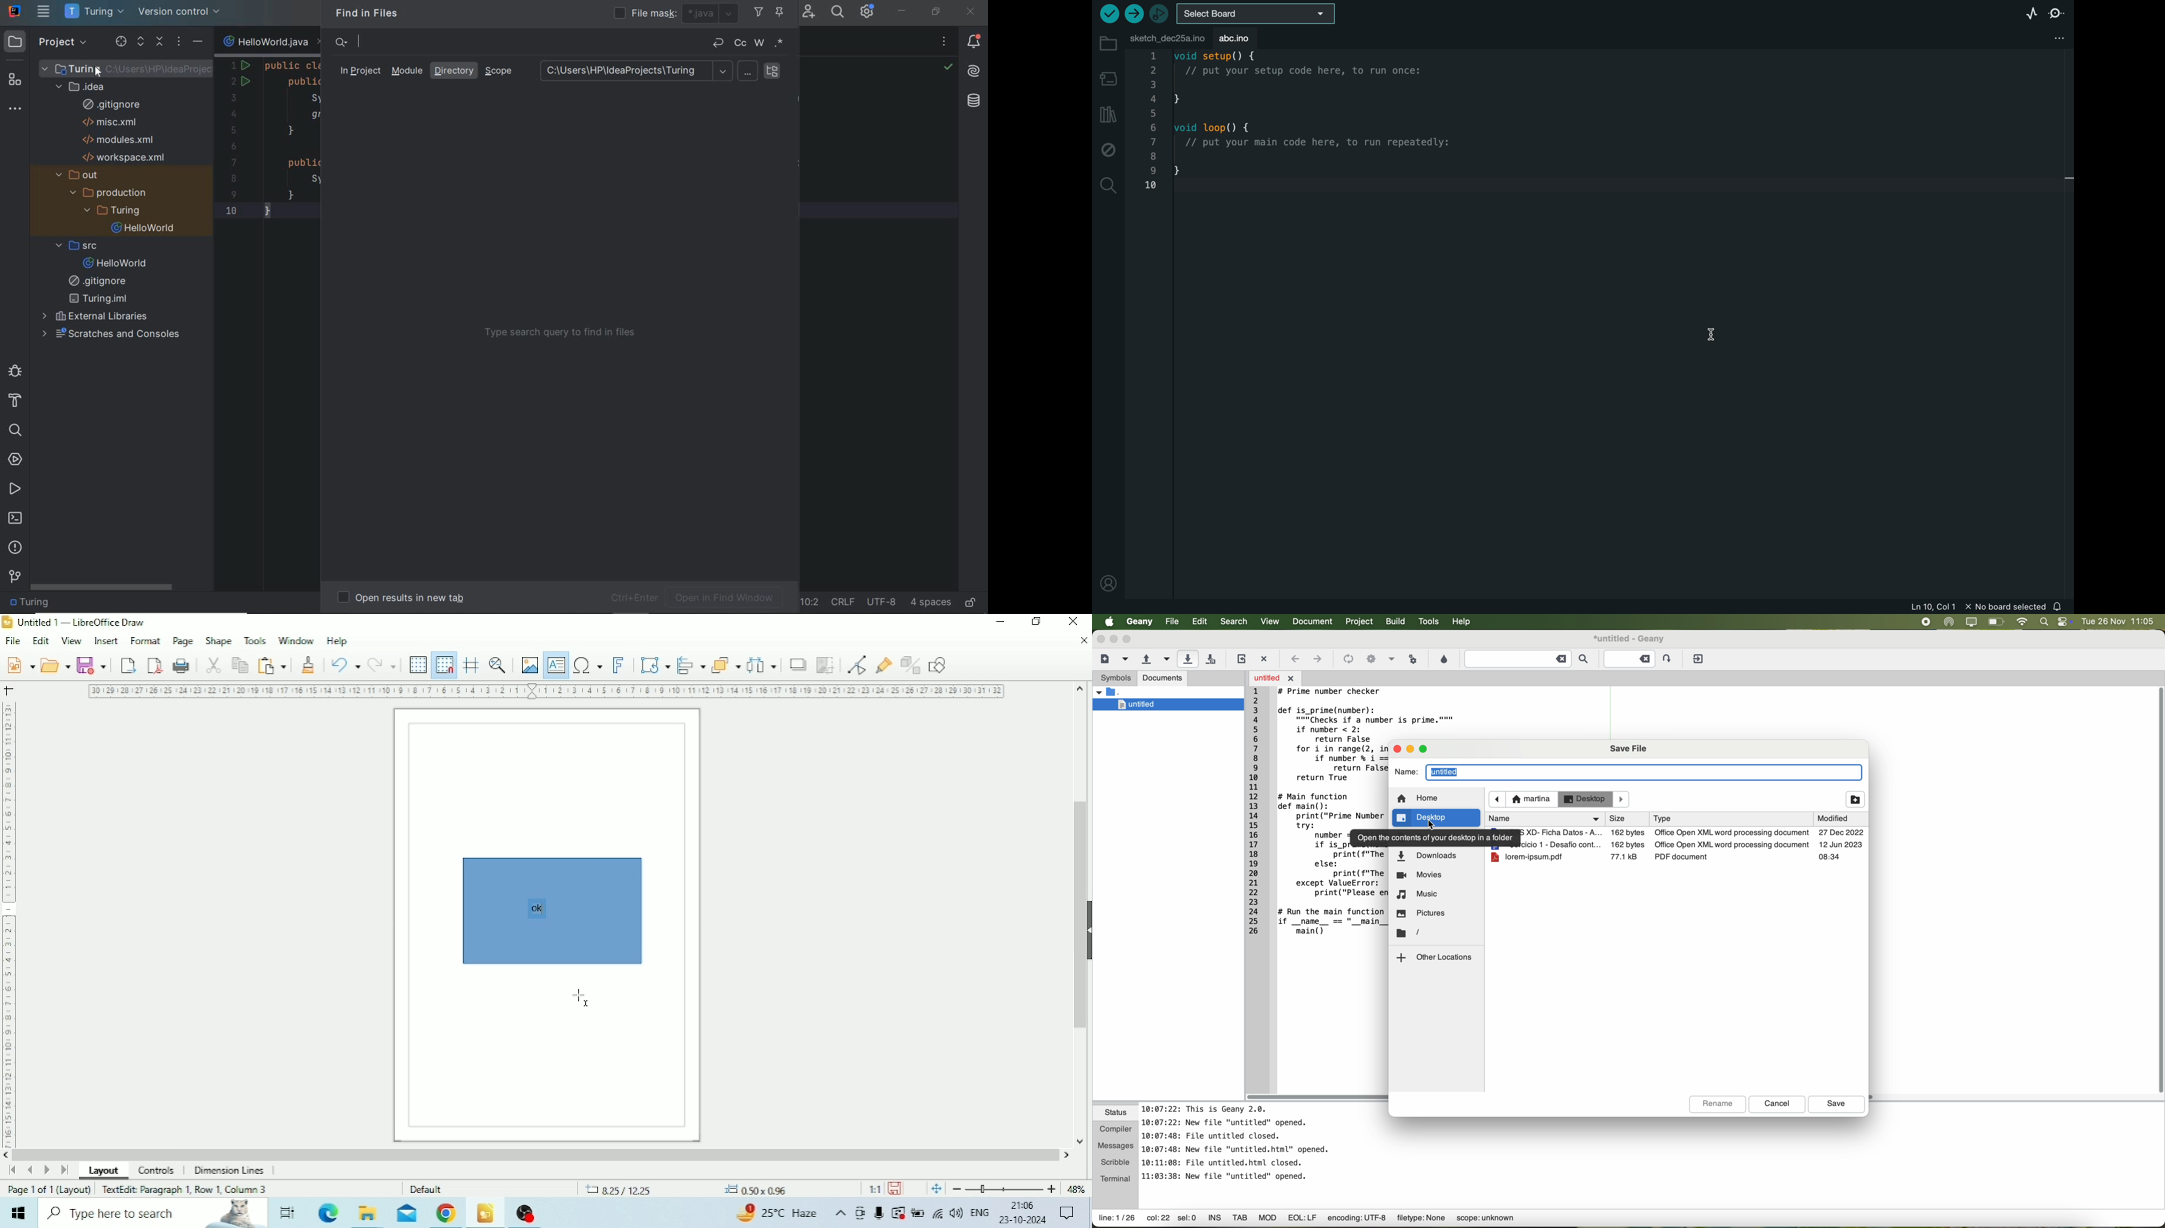  What do you see at coordinates (655, 665) in the screenshot?
I see `Transformations` at bounding box center [655, 665].